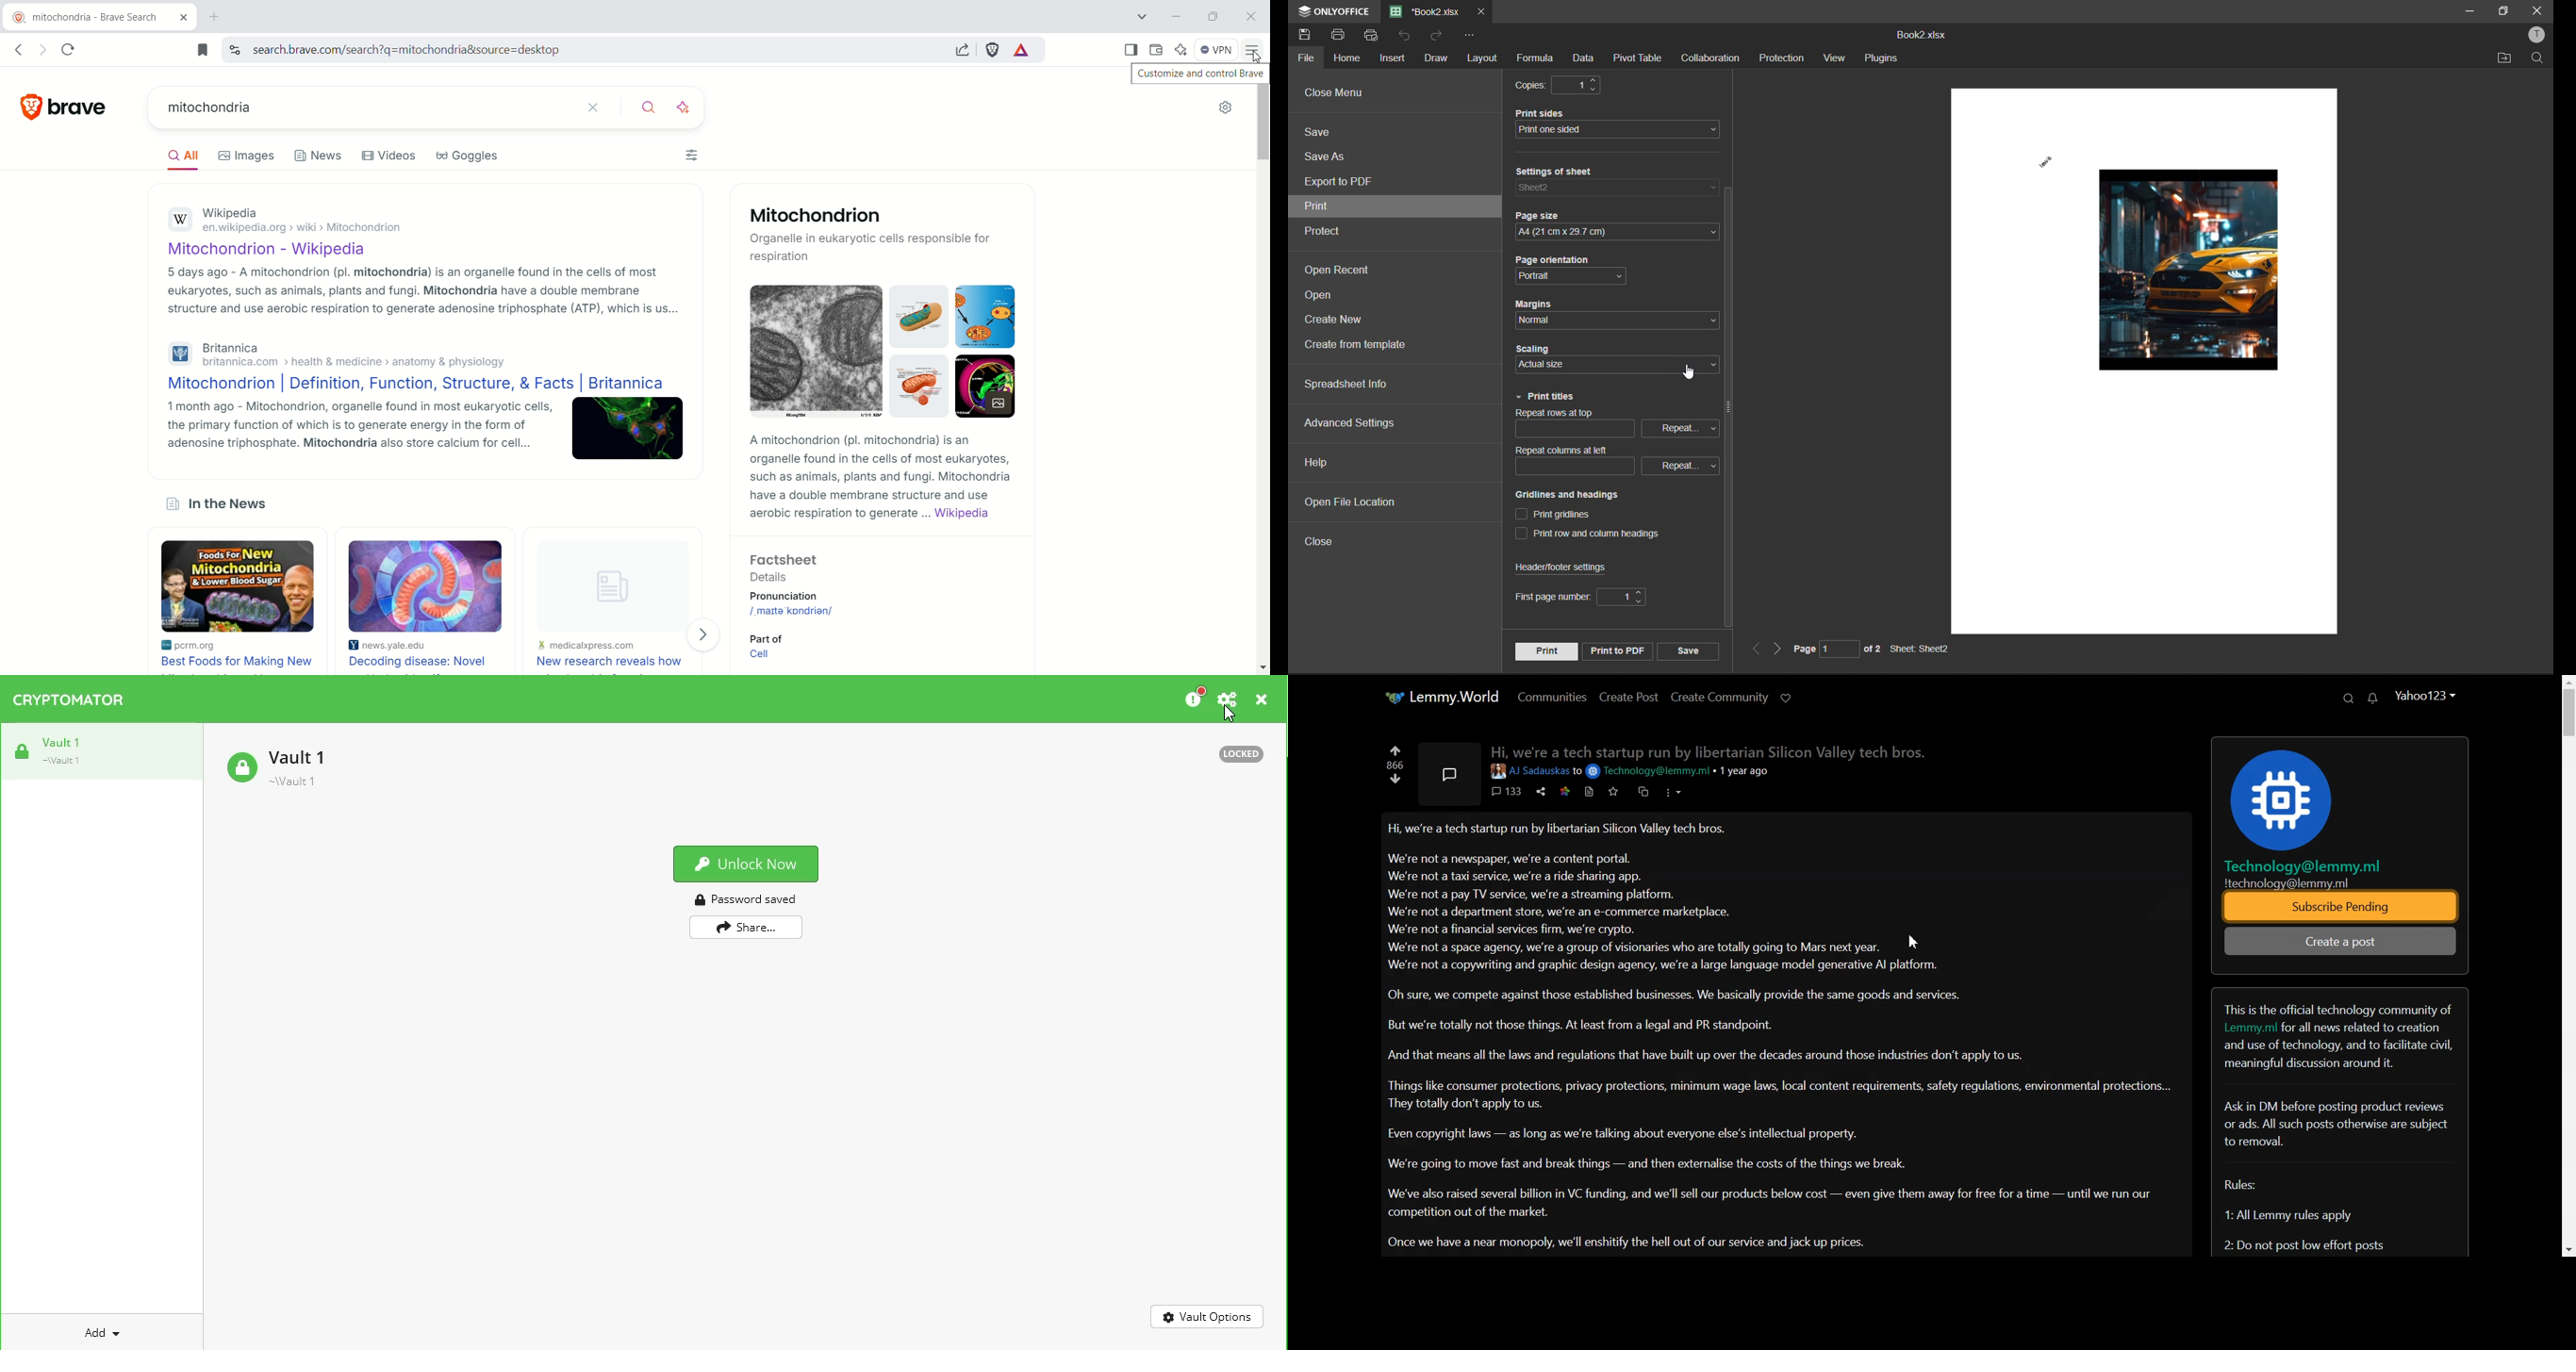 This screenshot has width=2576, height=1372. I want to click on settings of sheet, so click(1567, 173).